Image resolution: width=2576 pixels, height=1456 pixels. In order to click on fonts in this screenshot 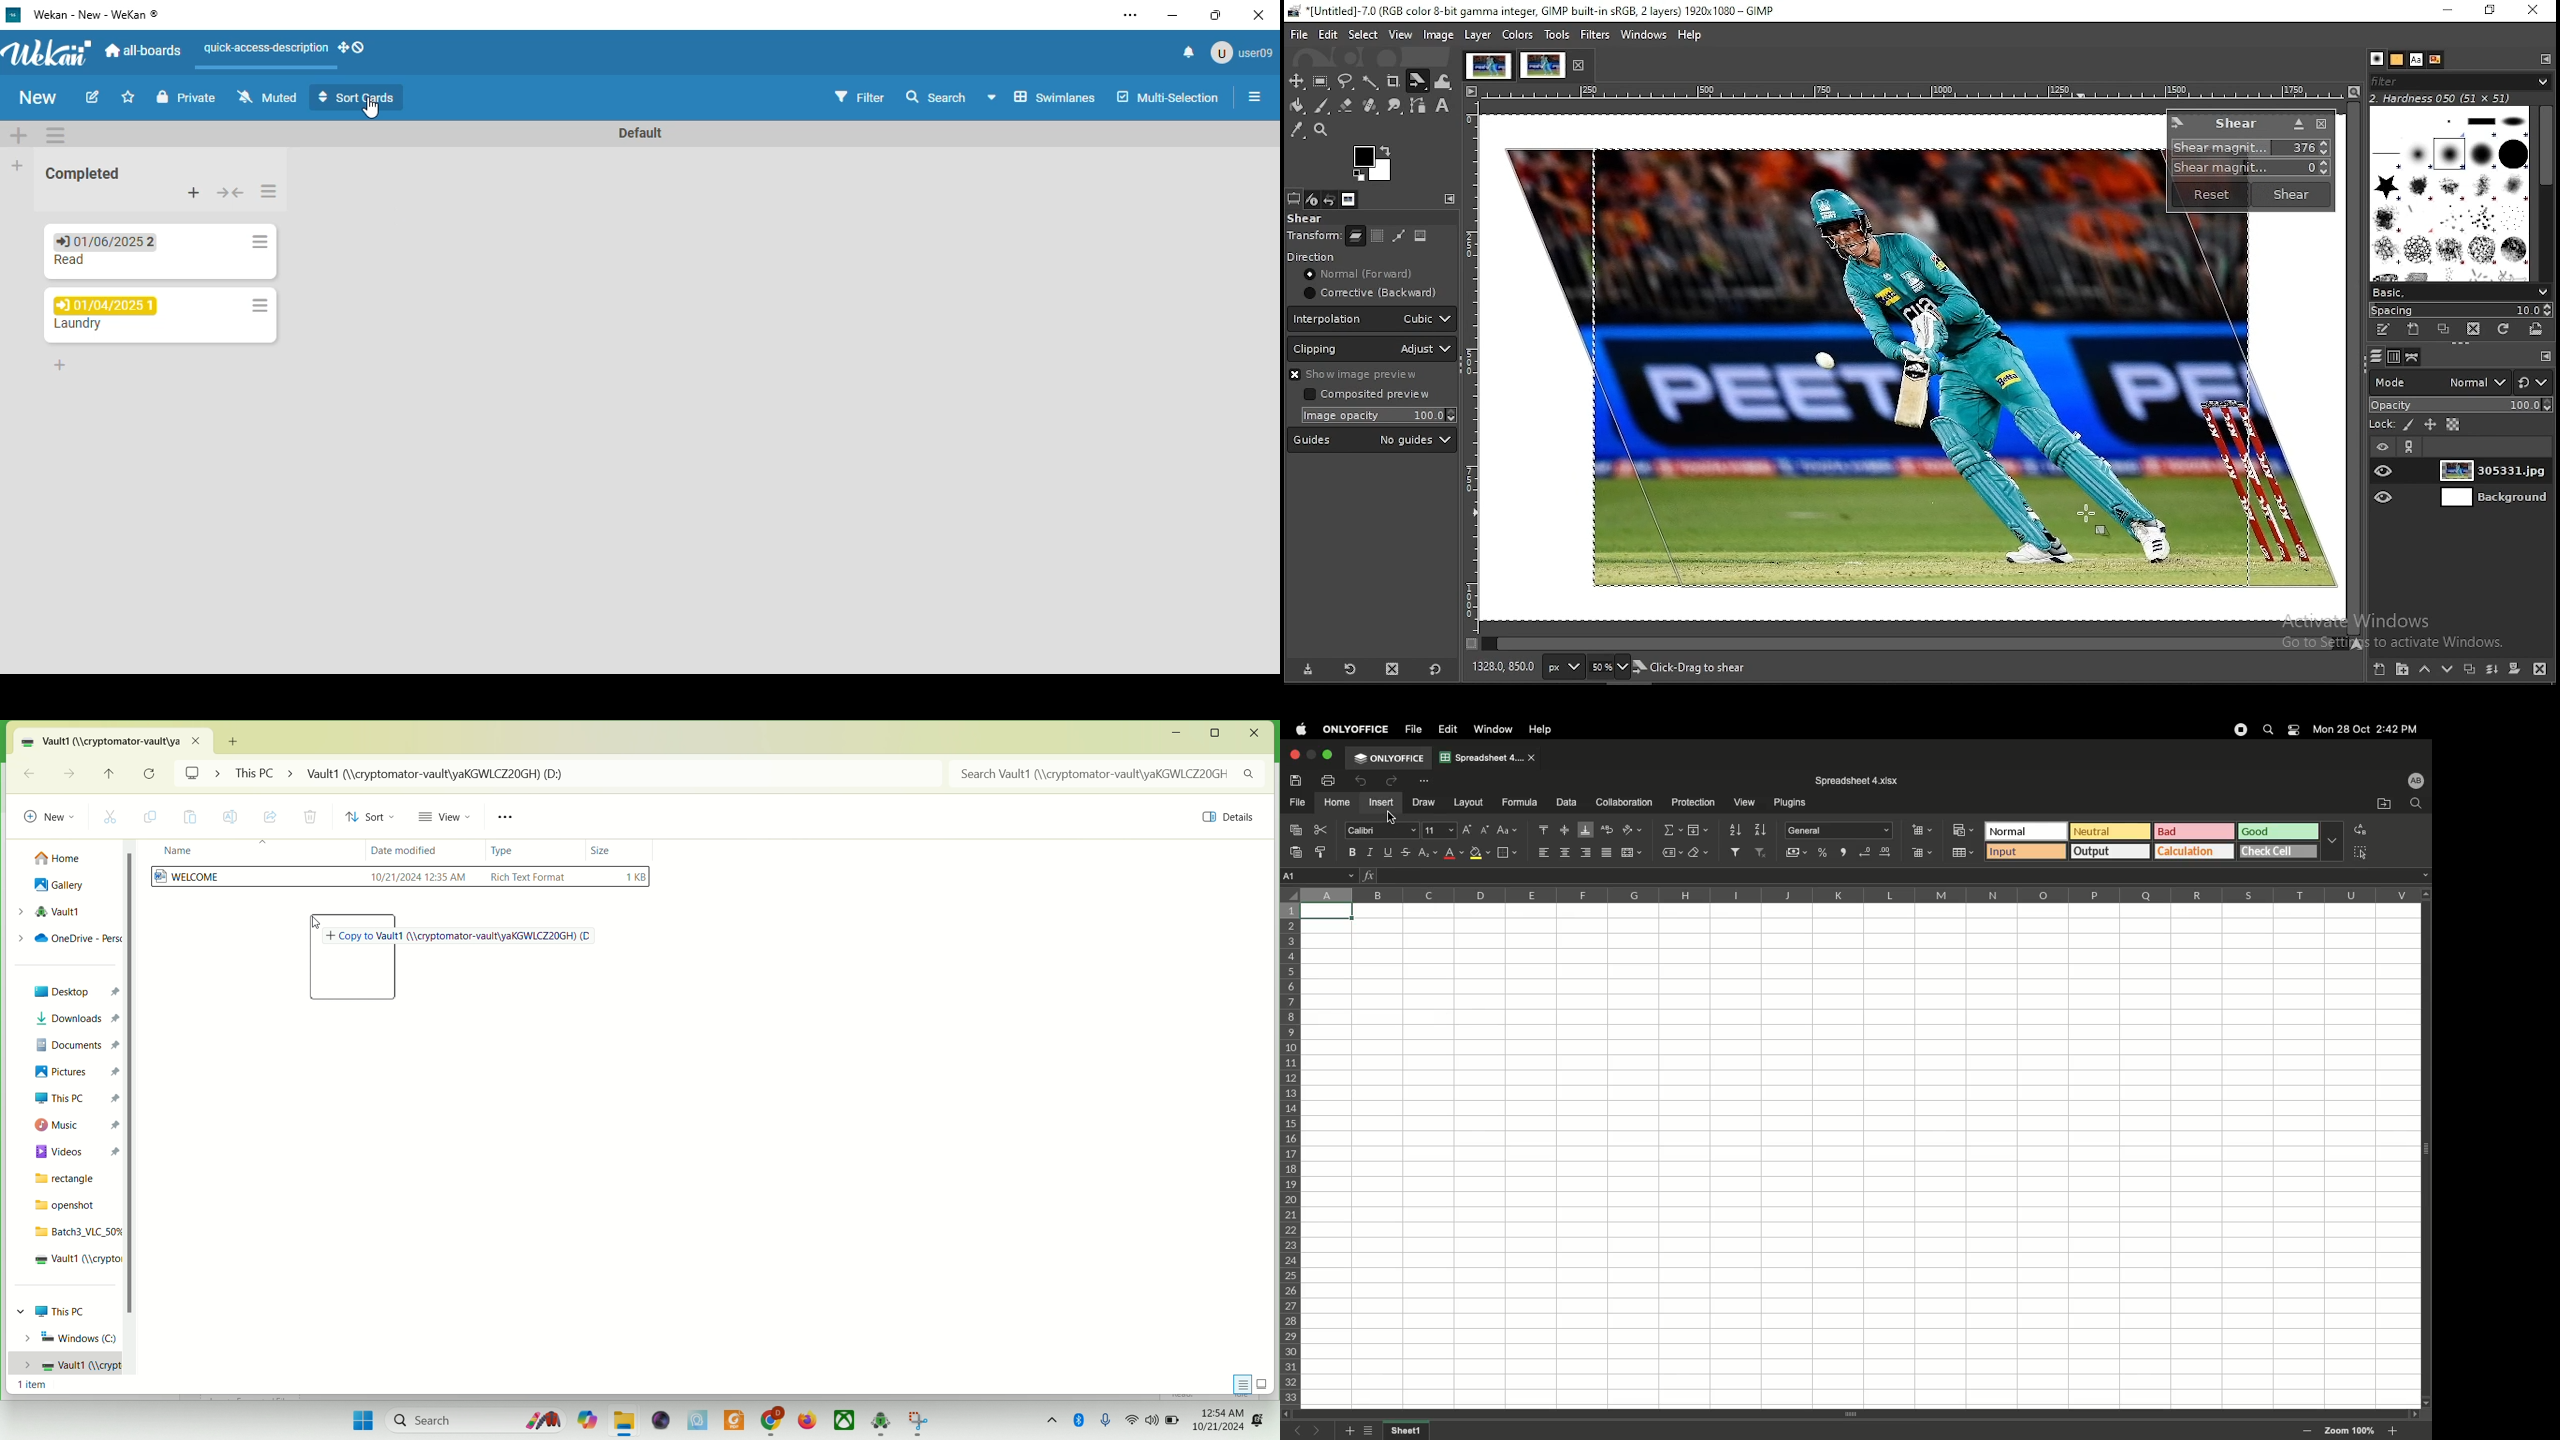, I will do `click(2416, 60)`.